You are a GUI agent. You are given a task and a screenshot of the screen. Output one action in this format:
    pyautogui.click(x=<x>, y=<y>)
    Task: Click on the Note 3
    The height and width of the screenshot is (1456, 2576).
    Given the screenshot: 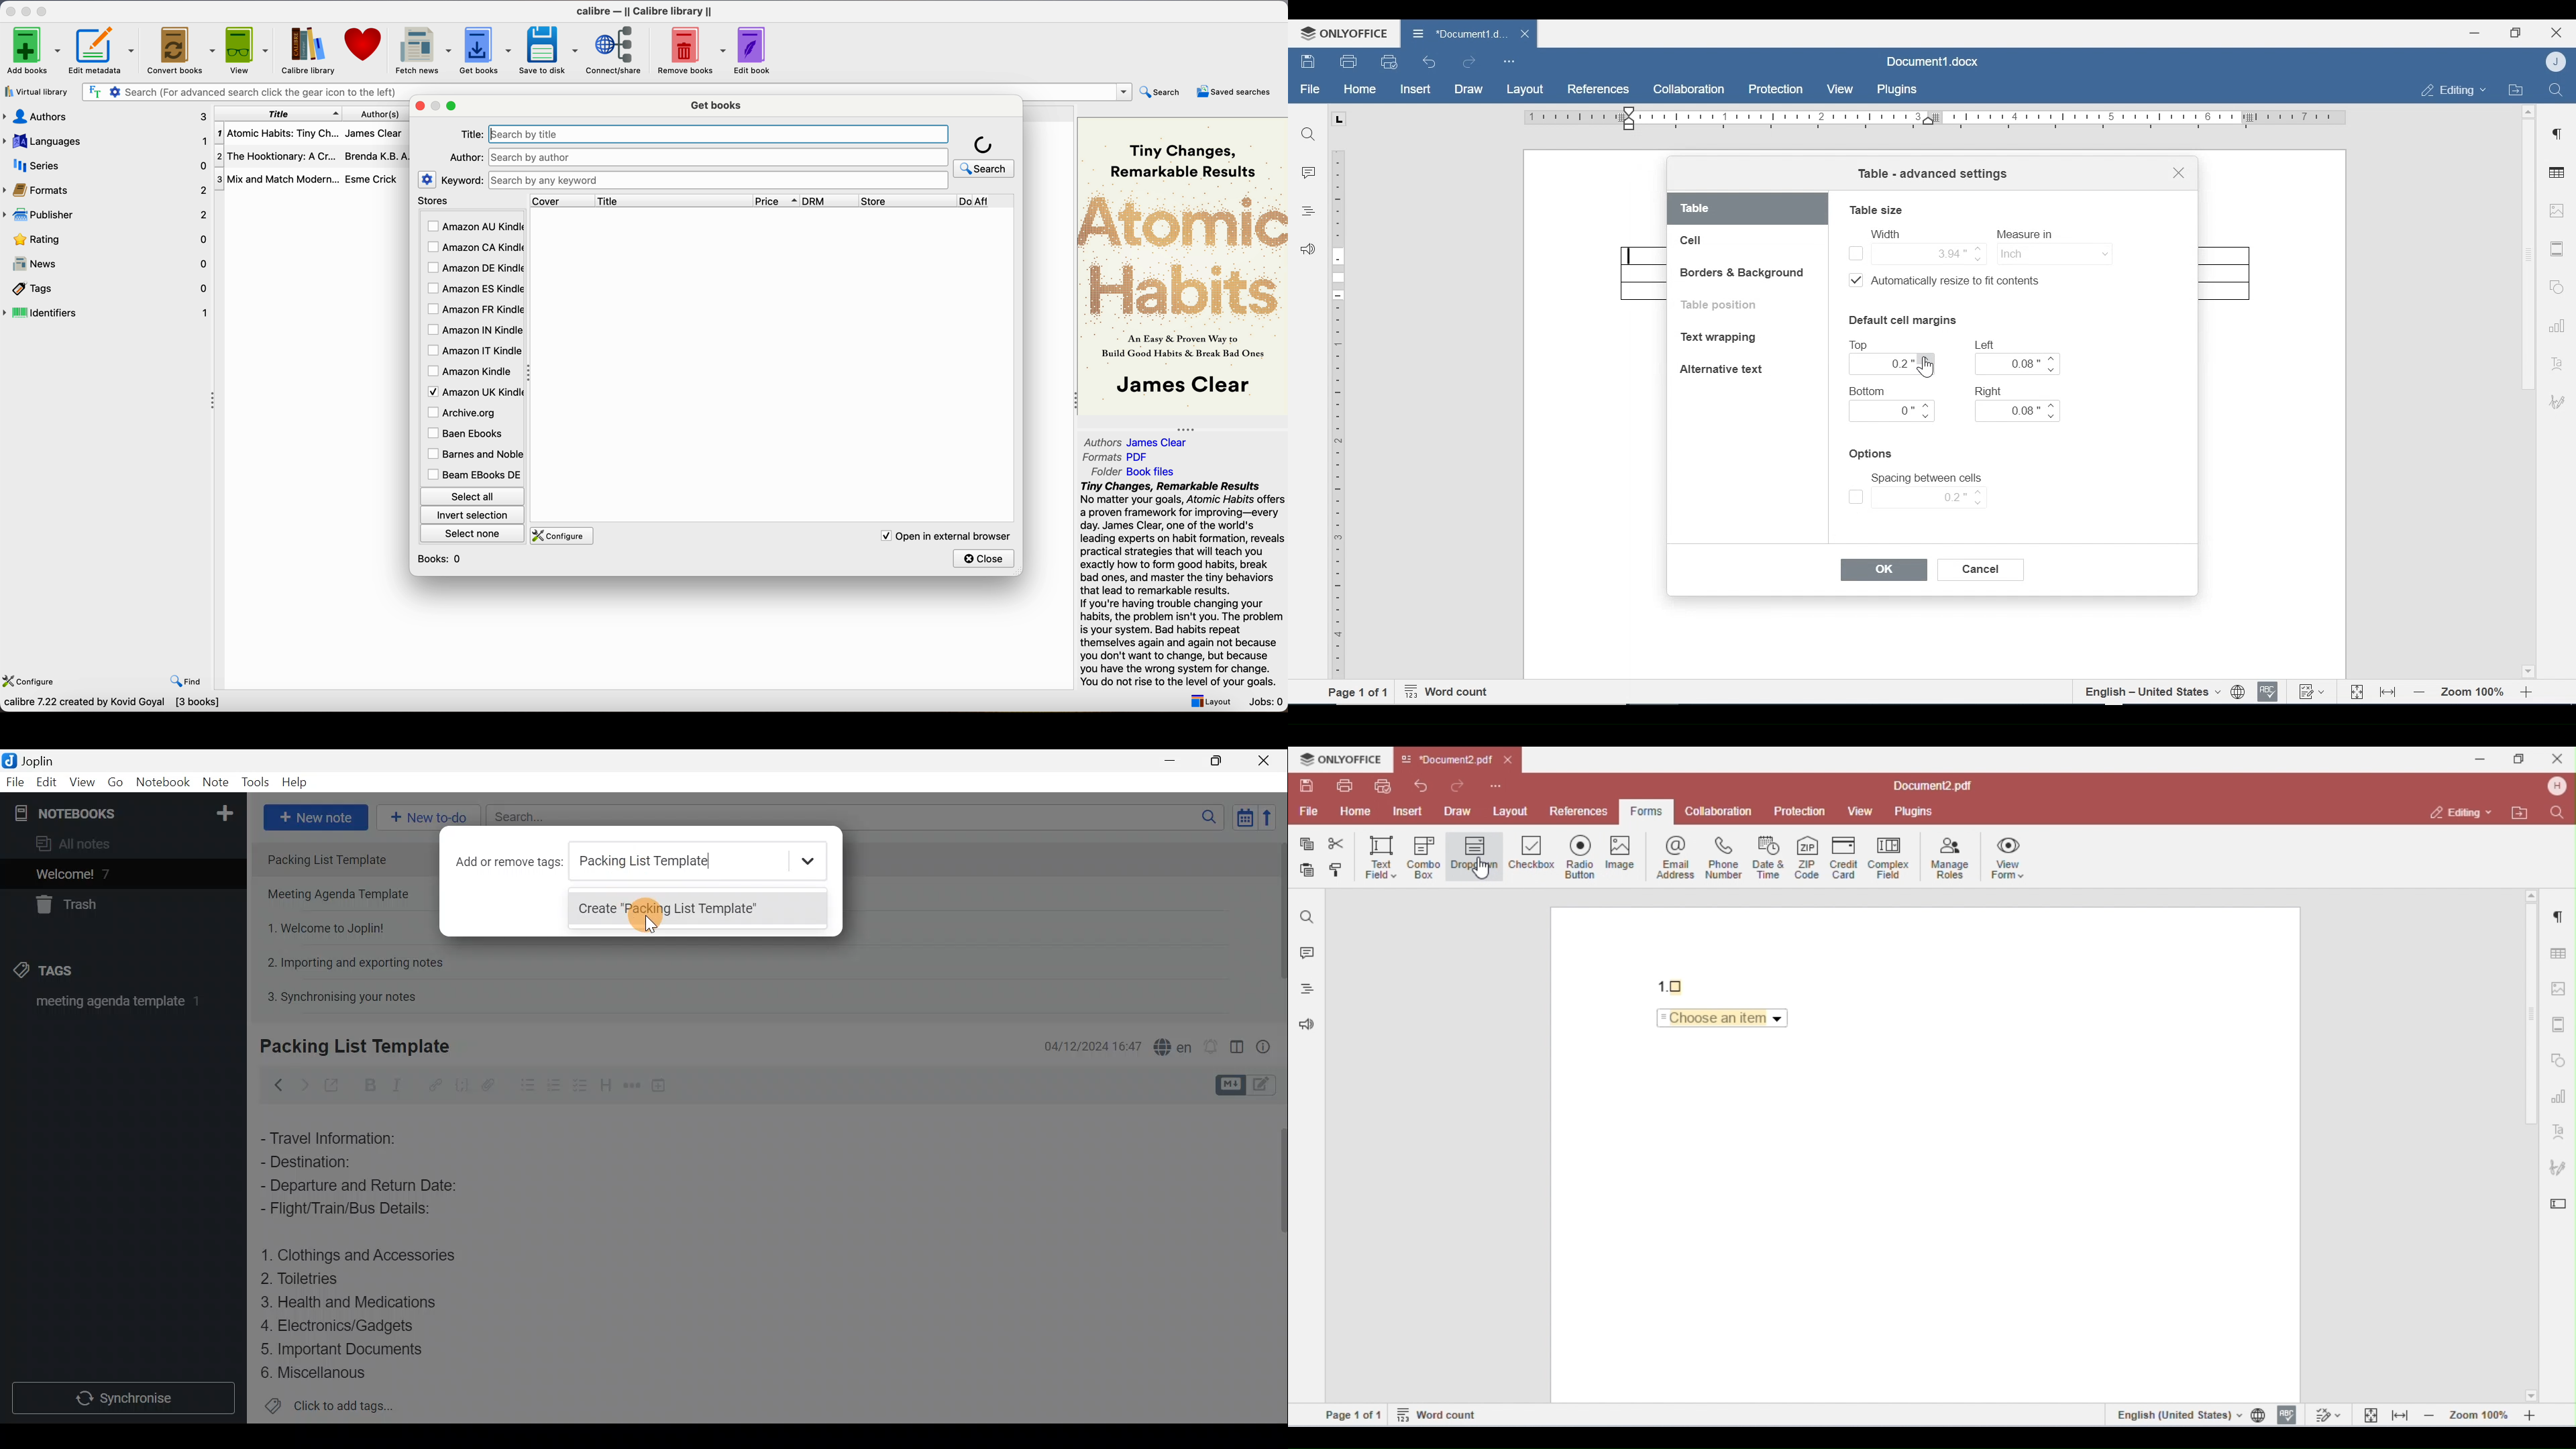 What is the action you would take?
    pyautogui.click(x=321, y=926)
    